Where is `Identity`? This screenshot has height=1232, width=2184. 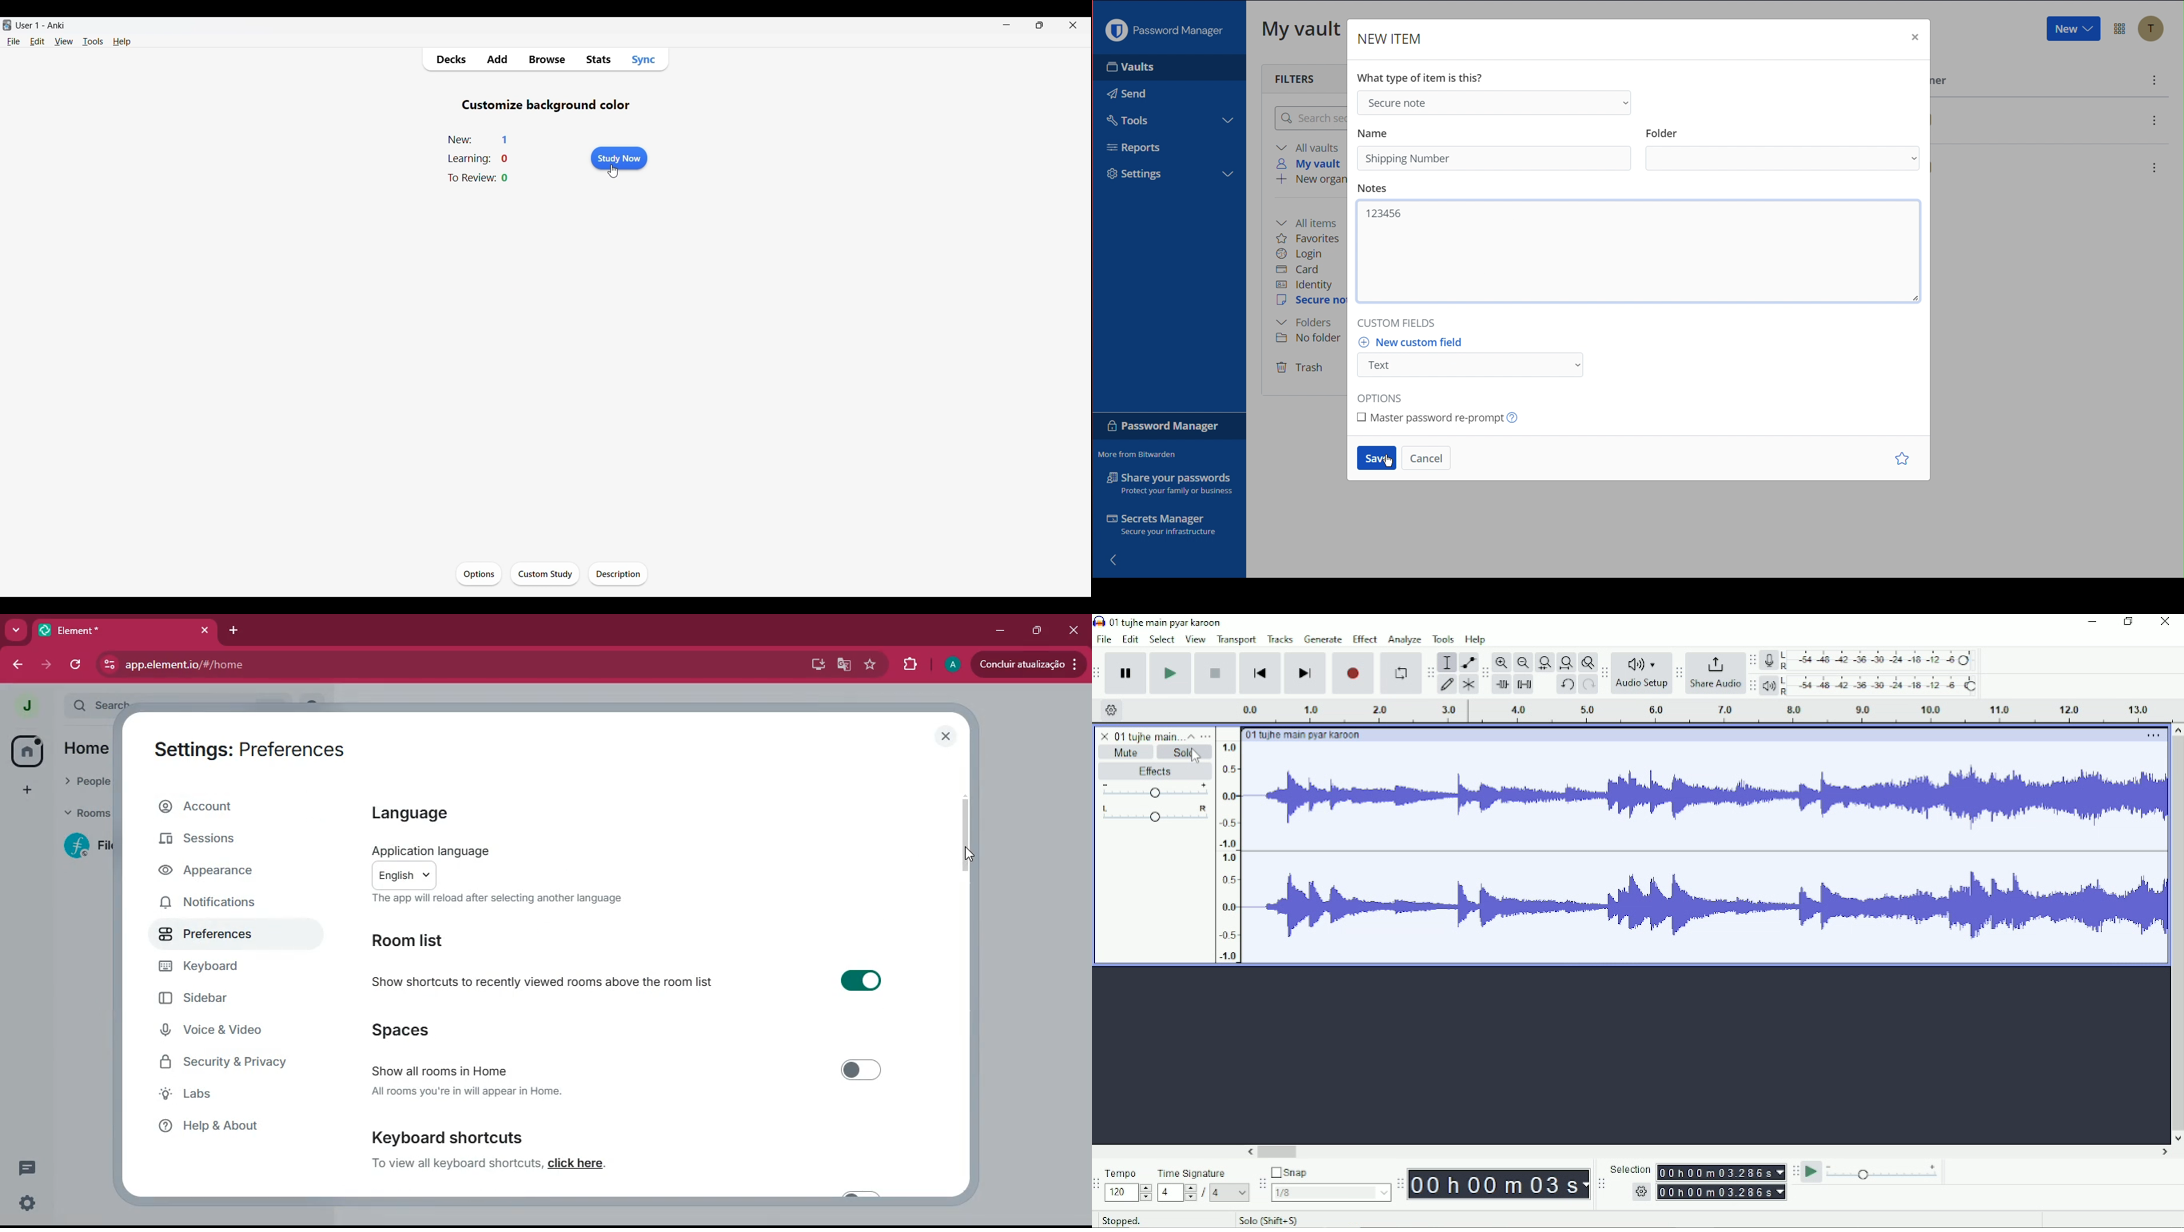 Identity is located at coordinates (1307, 284).